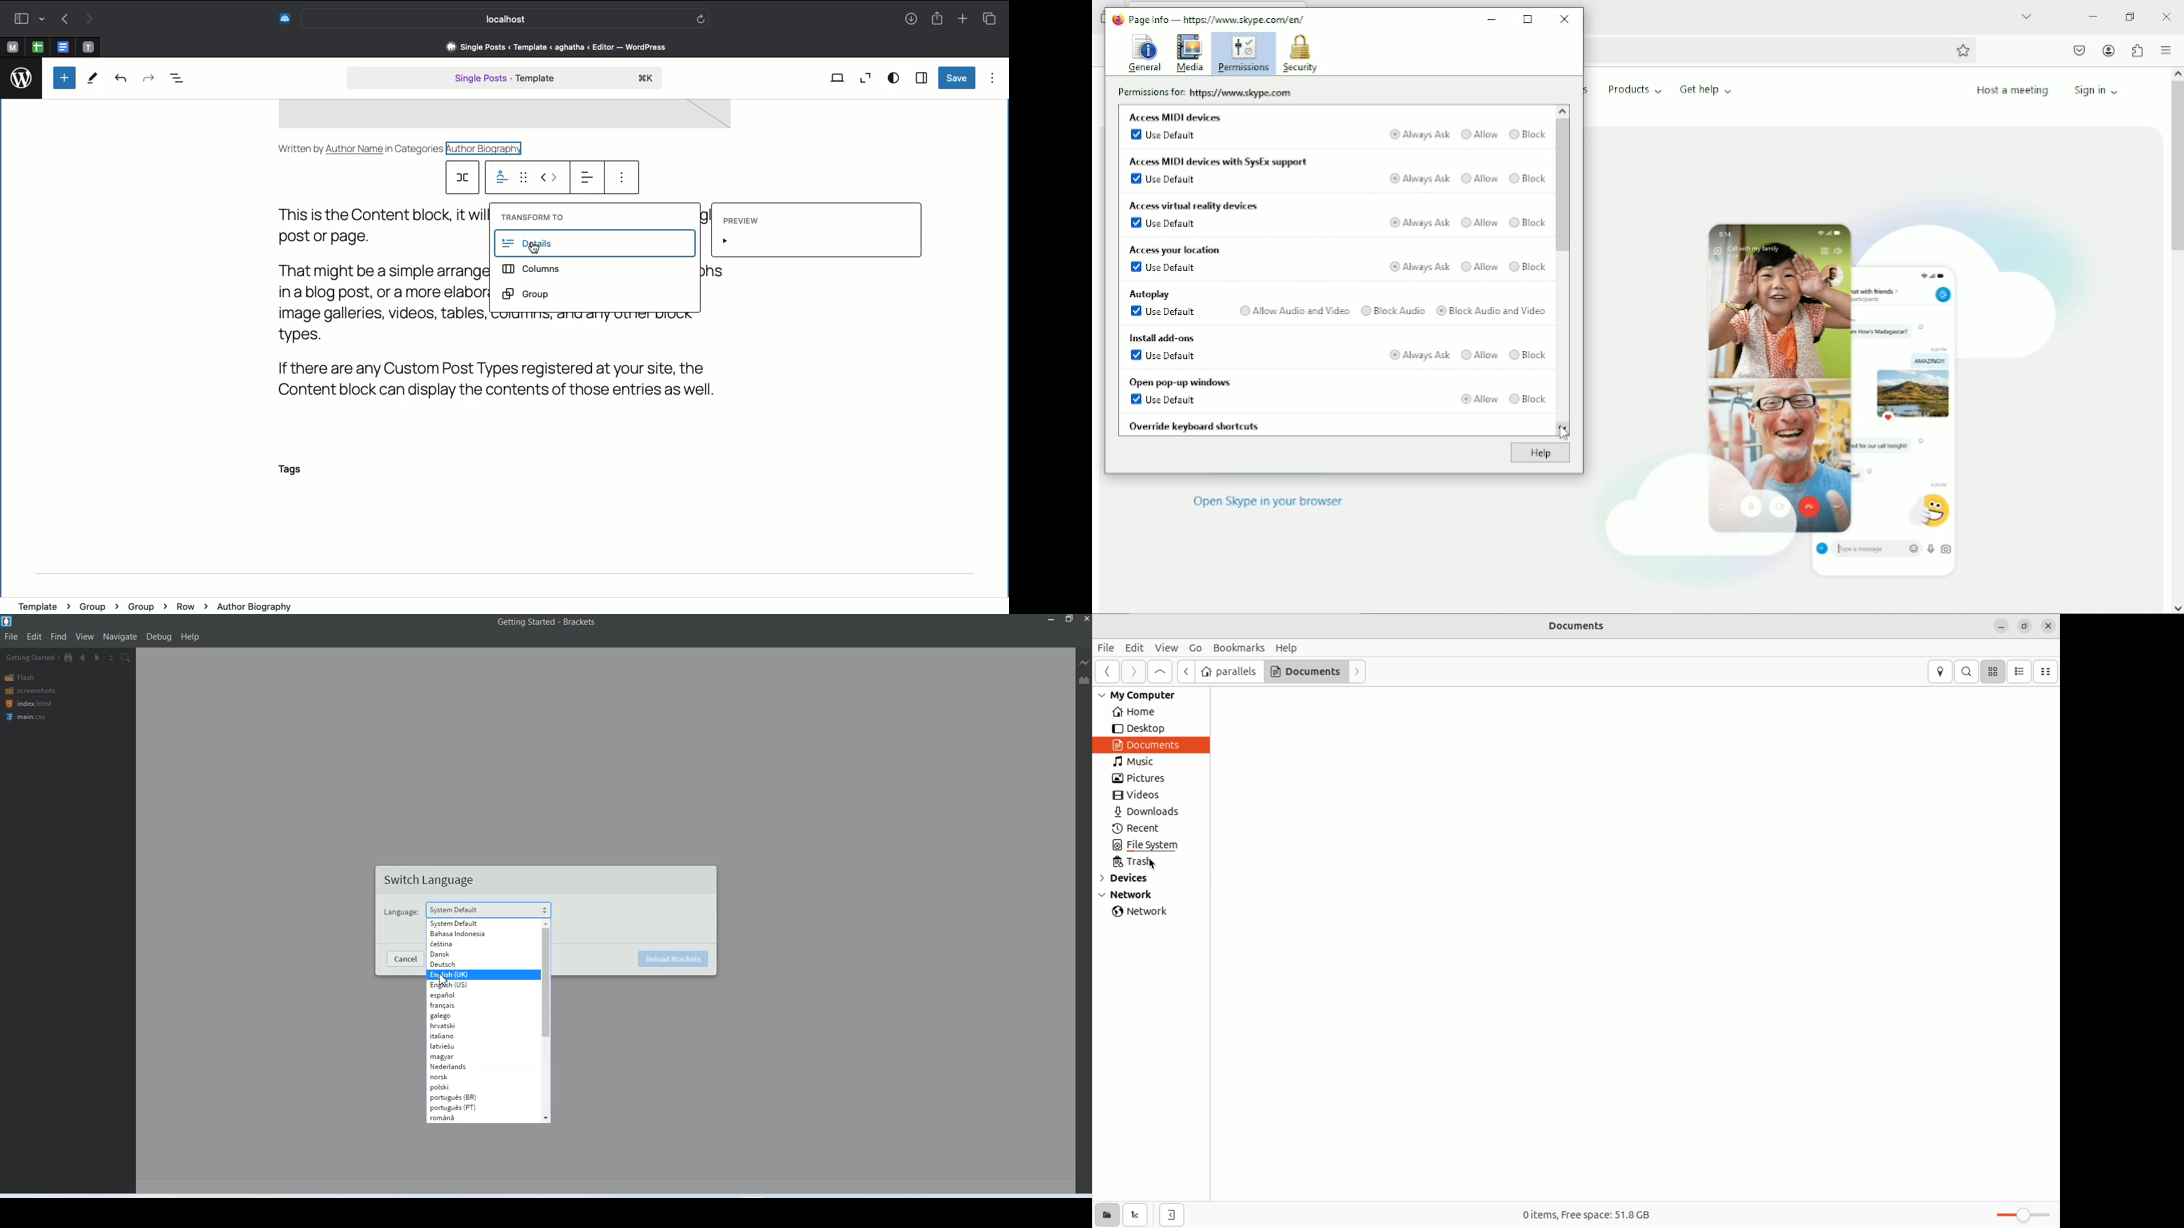  Describe the element at coordinates (27, 704) in the screenshot. I see `Index` at that location.